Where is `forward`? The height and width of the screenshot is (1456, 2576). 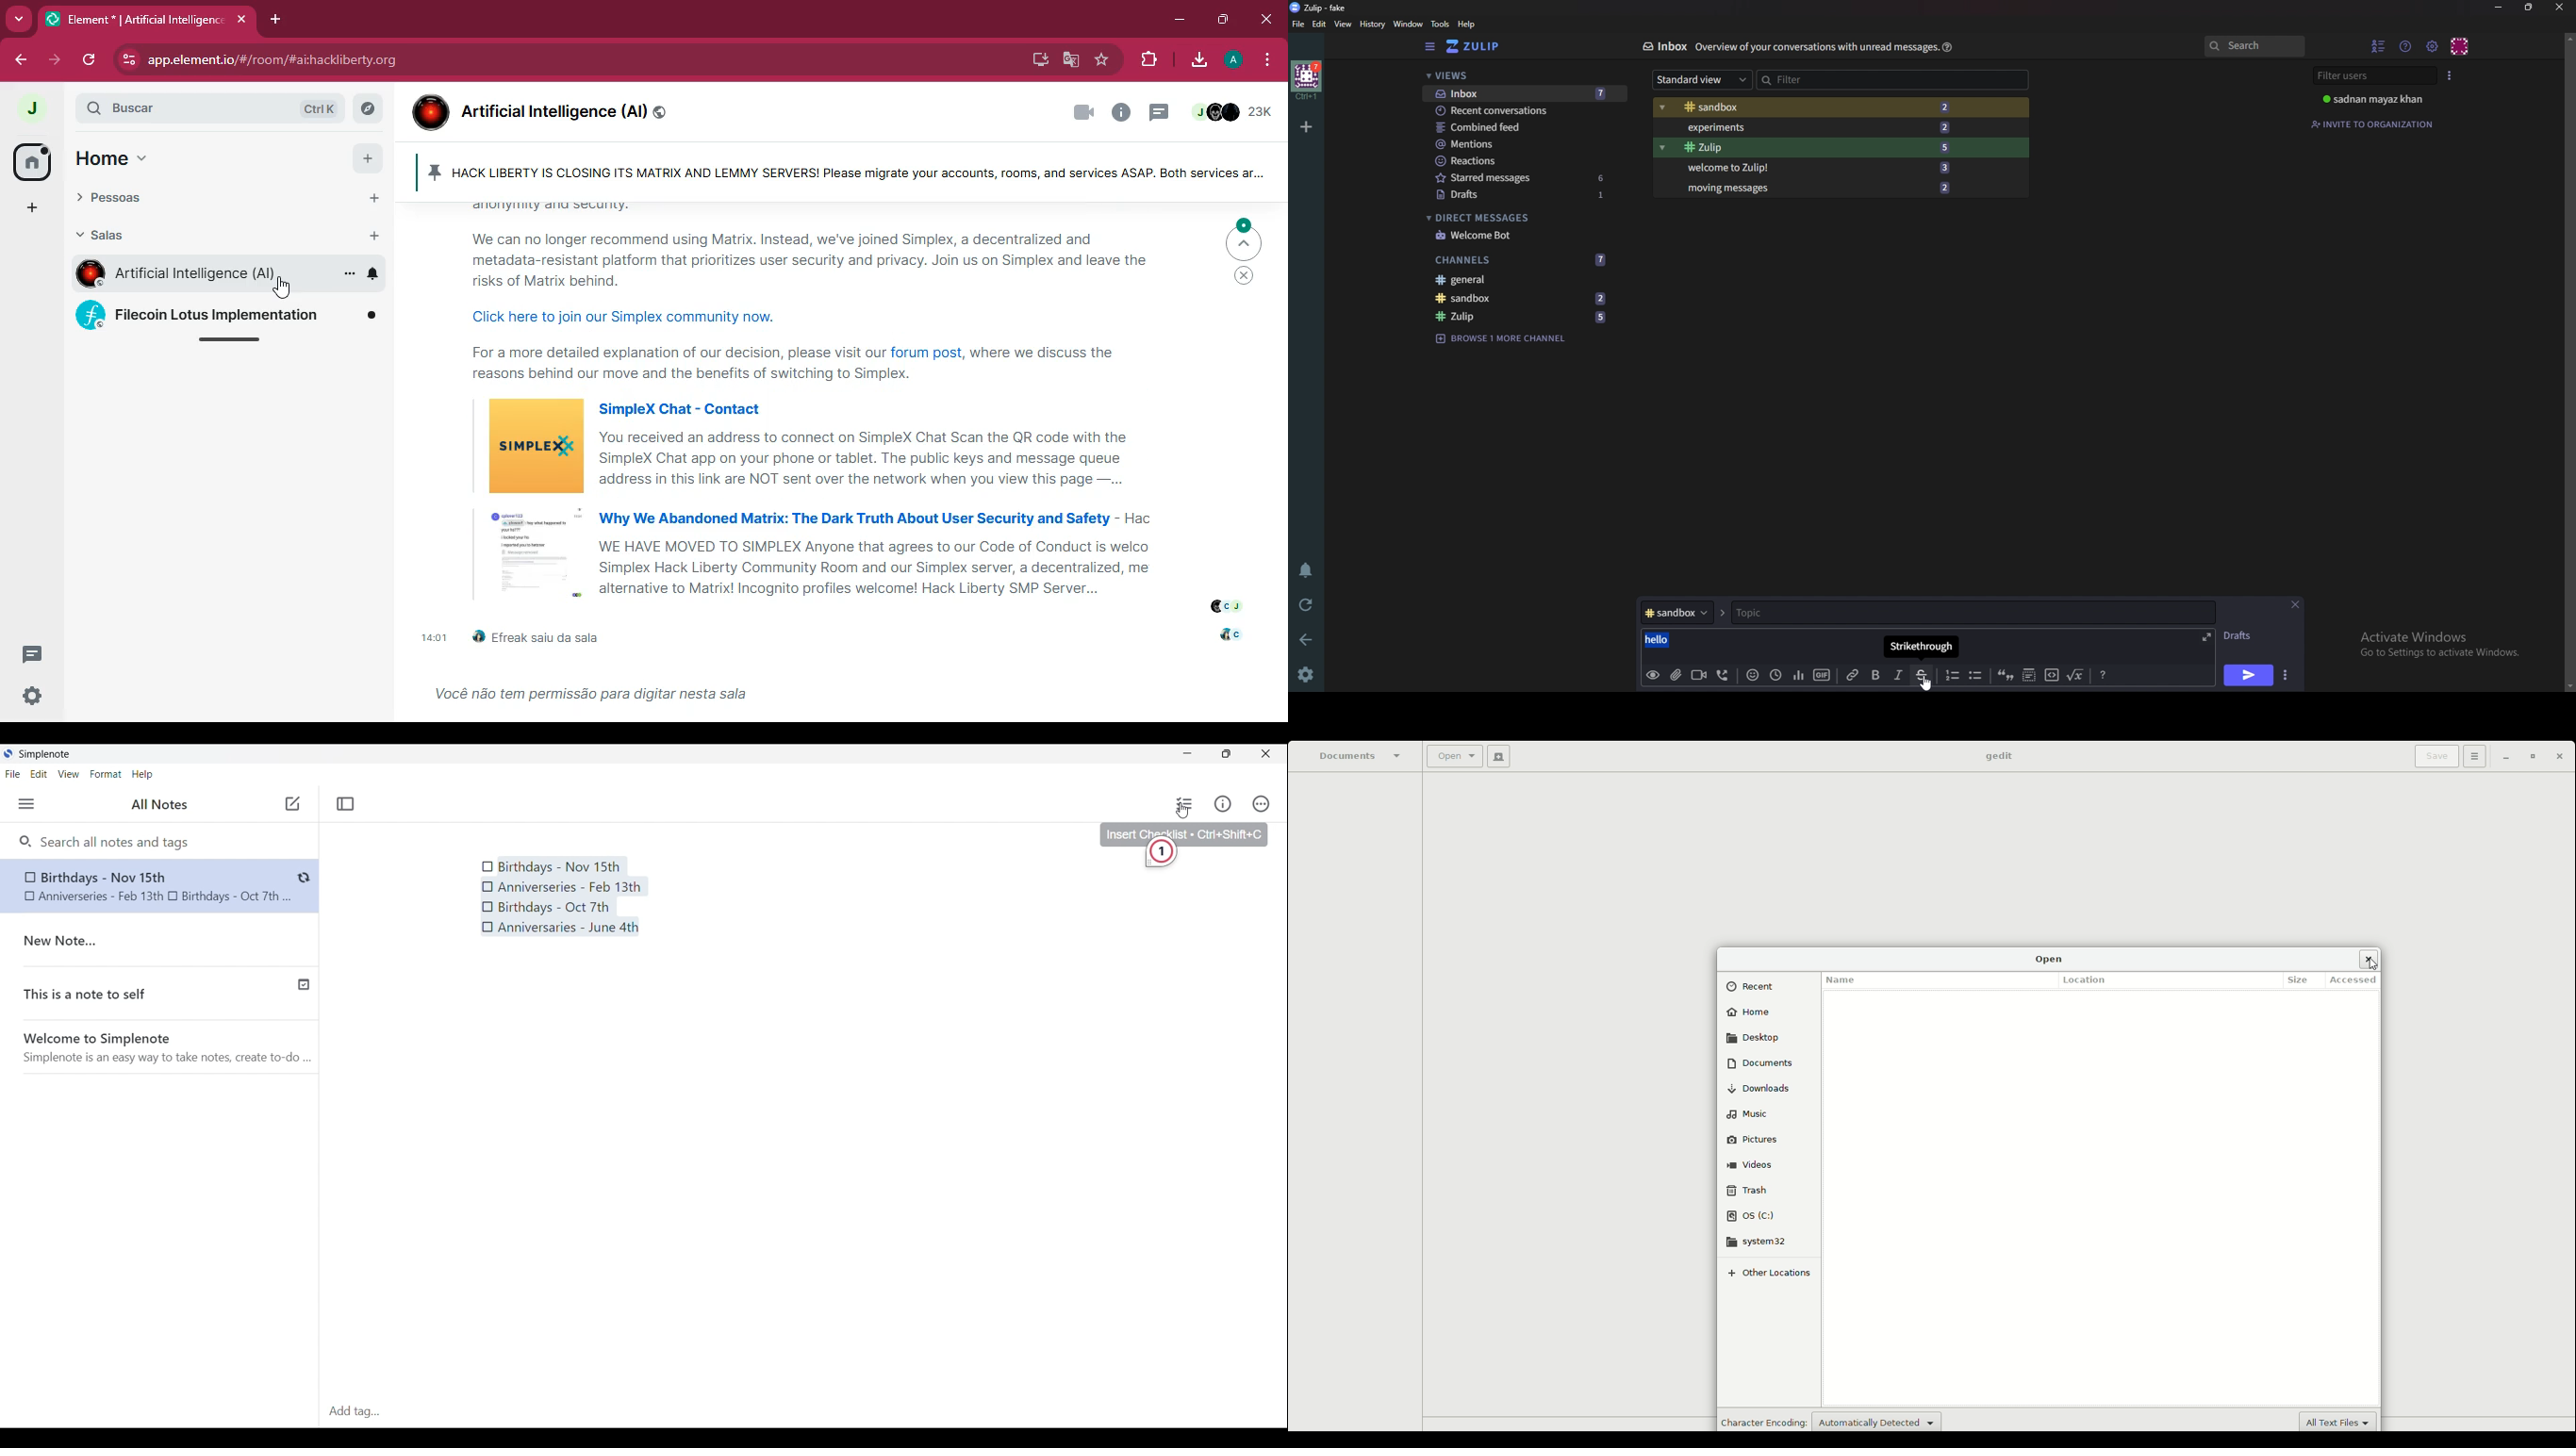
forward is located at coordinates (56, 61).